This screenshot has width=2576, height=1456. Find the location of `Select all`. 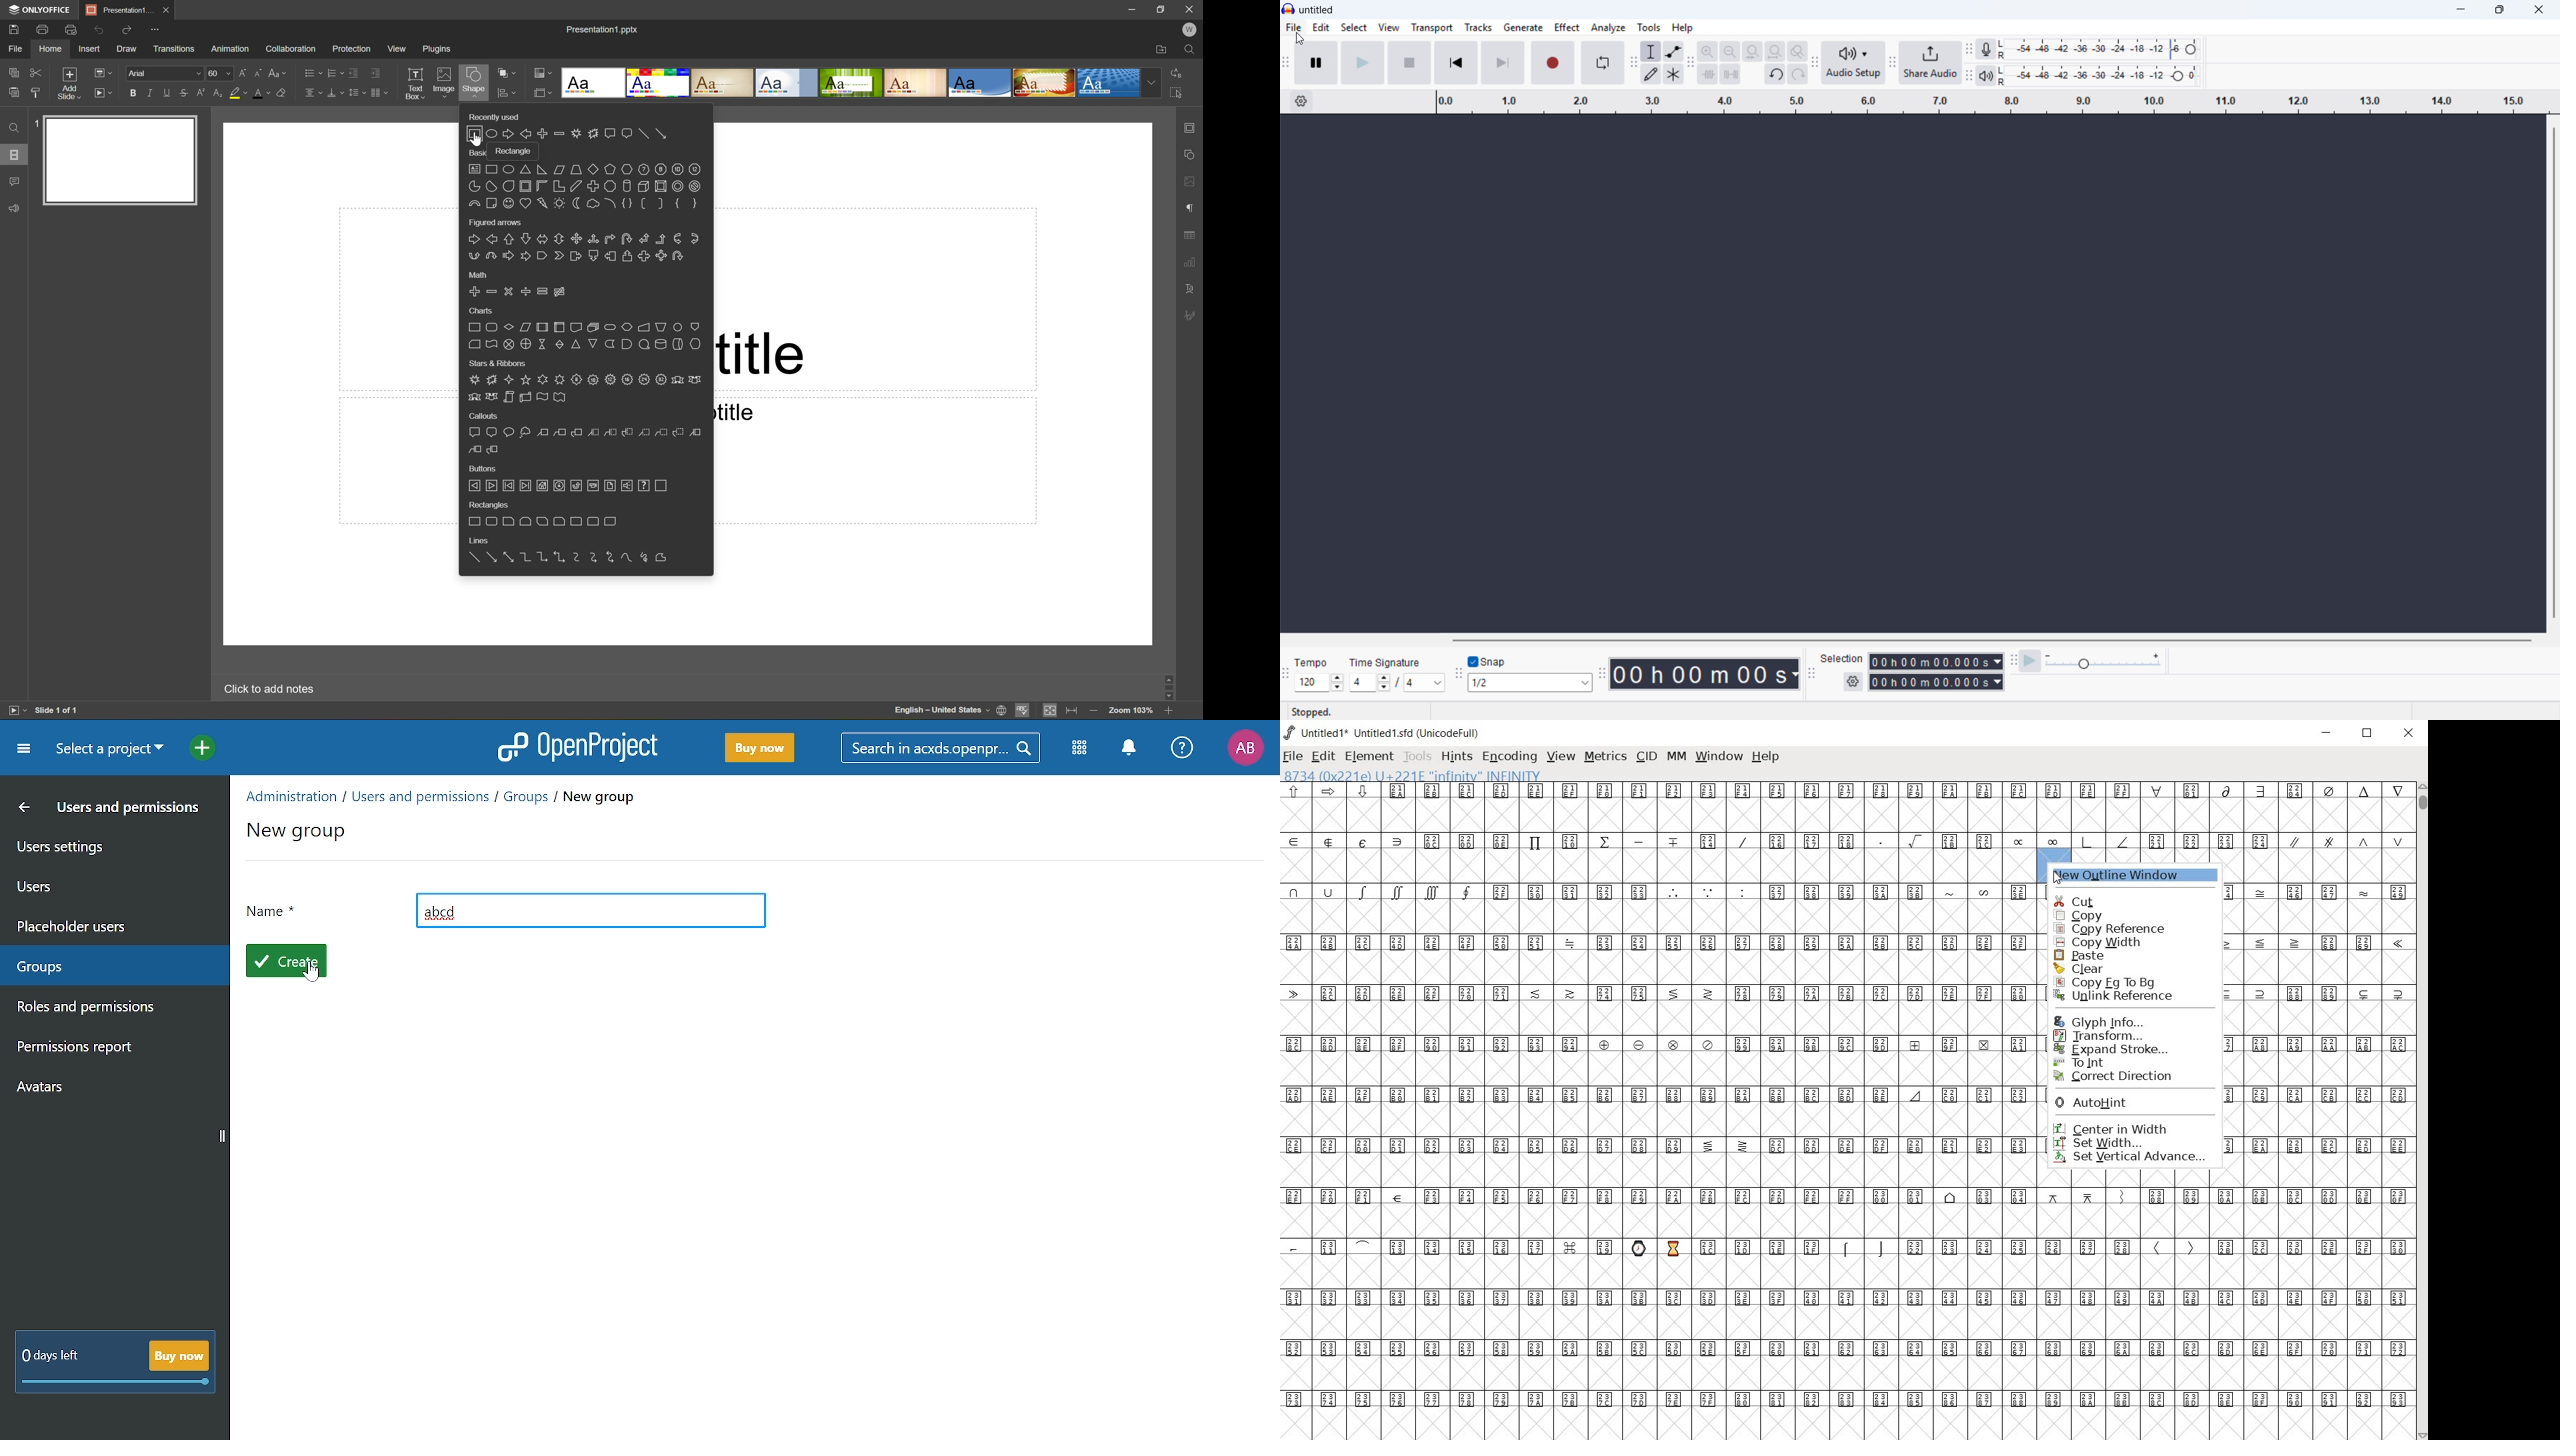

Select all is located at coordinates (1177, 96).